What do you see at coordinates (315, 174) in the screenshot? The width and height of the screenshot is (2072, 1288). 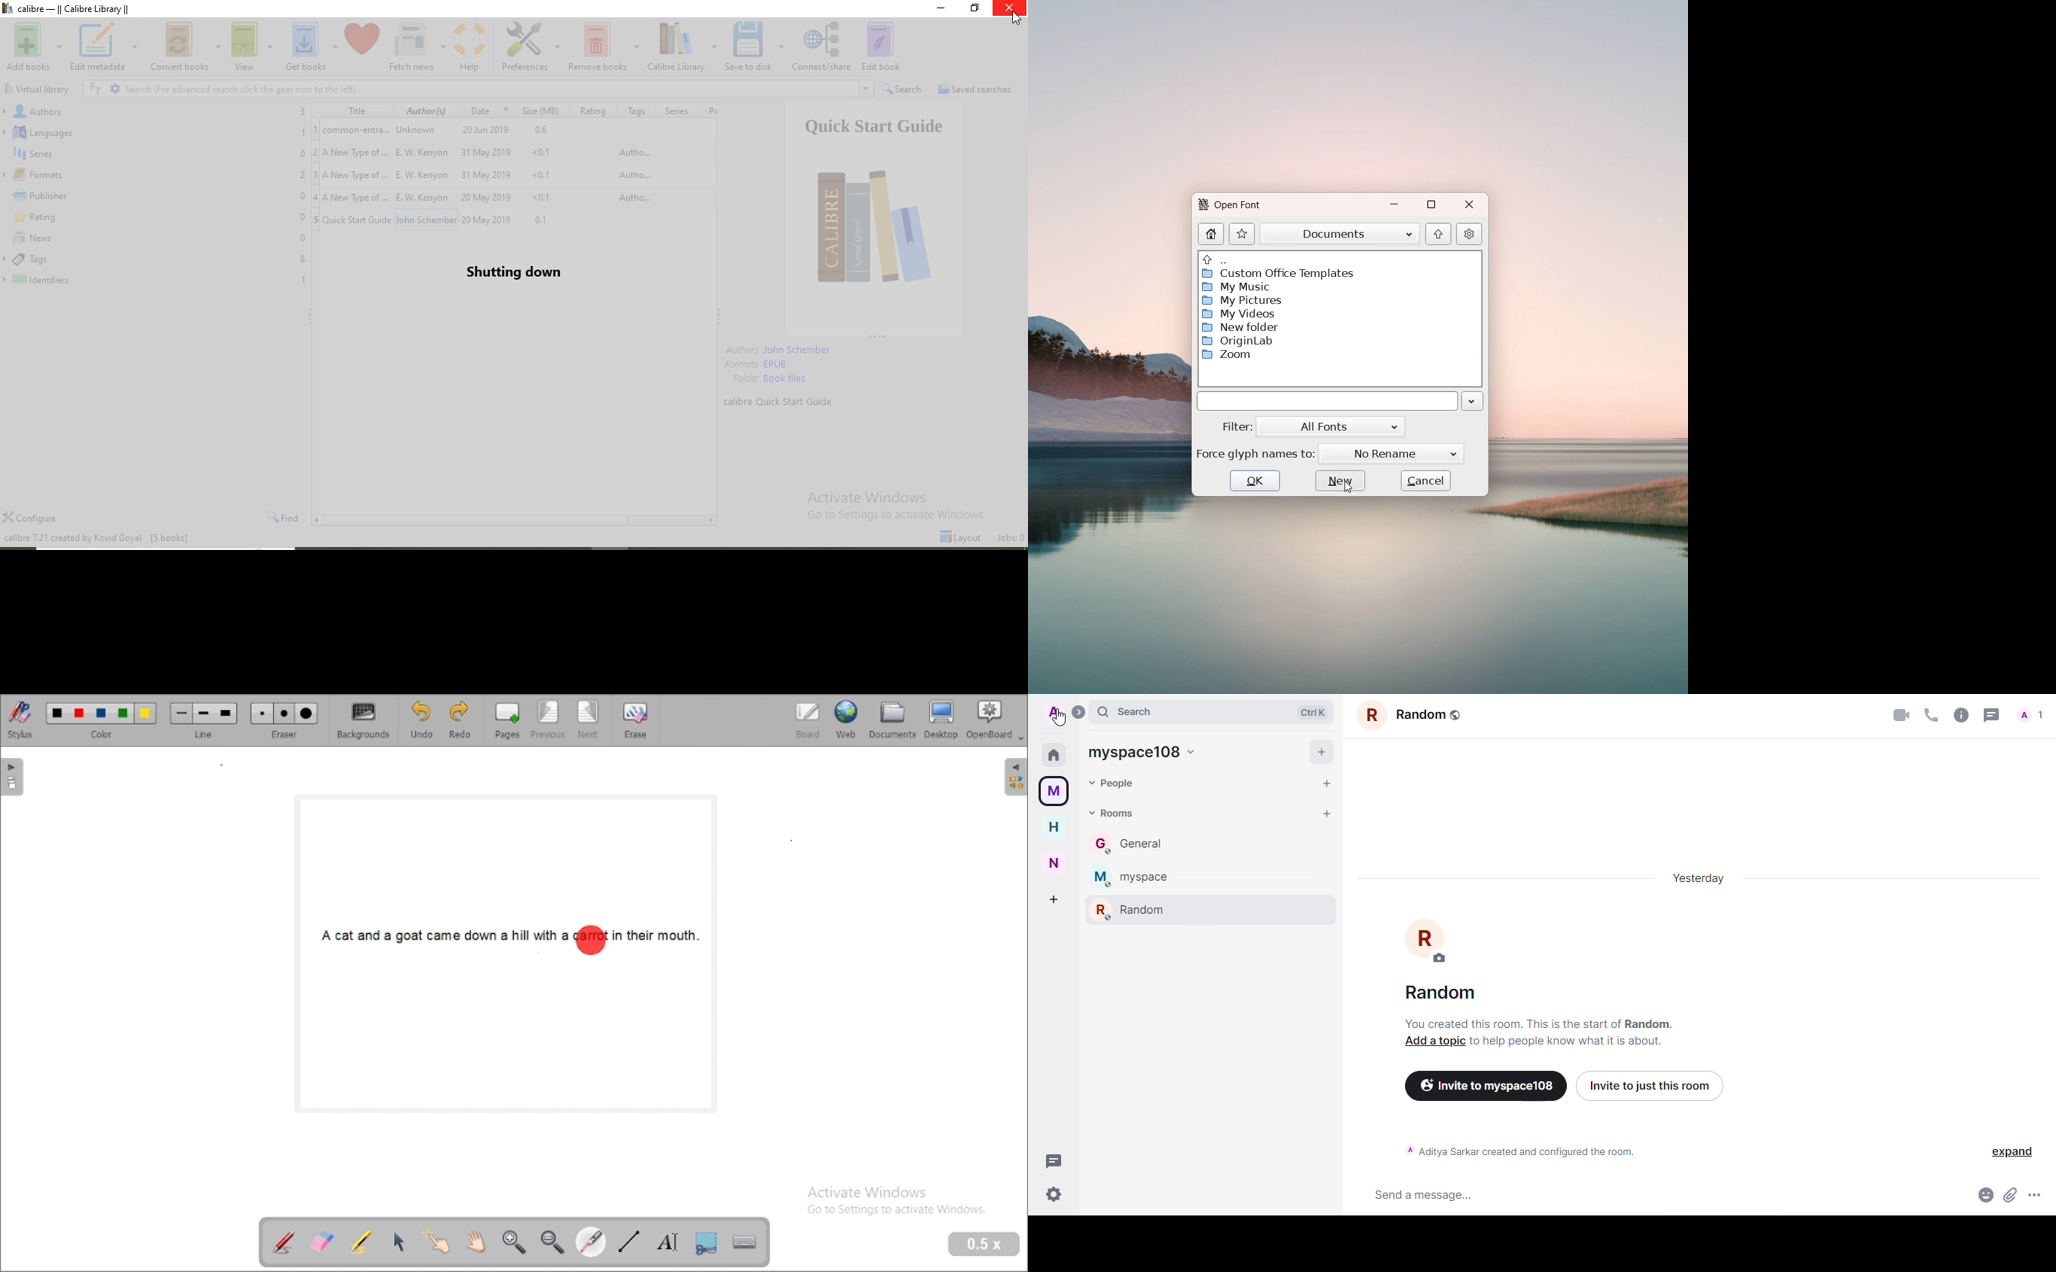 I see `3` at bounding box center [315, 174].